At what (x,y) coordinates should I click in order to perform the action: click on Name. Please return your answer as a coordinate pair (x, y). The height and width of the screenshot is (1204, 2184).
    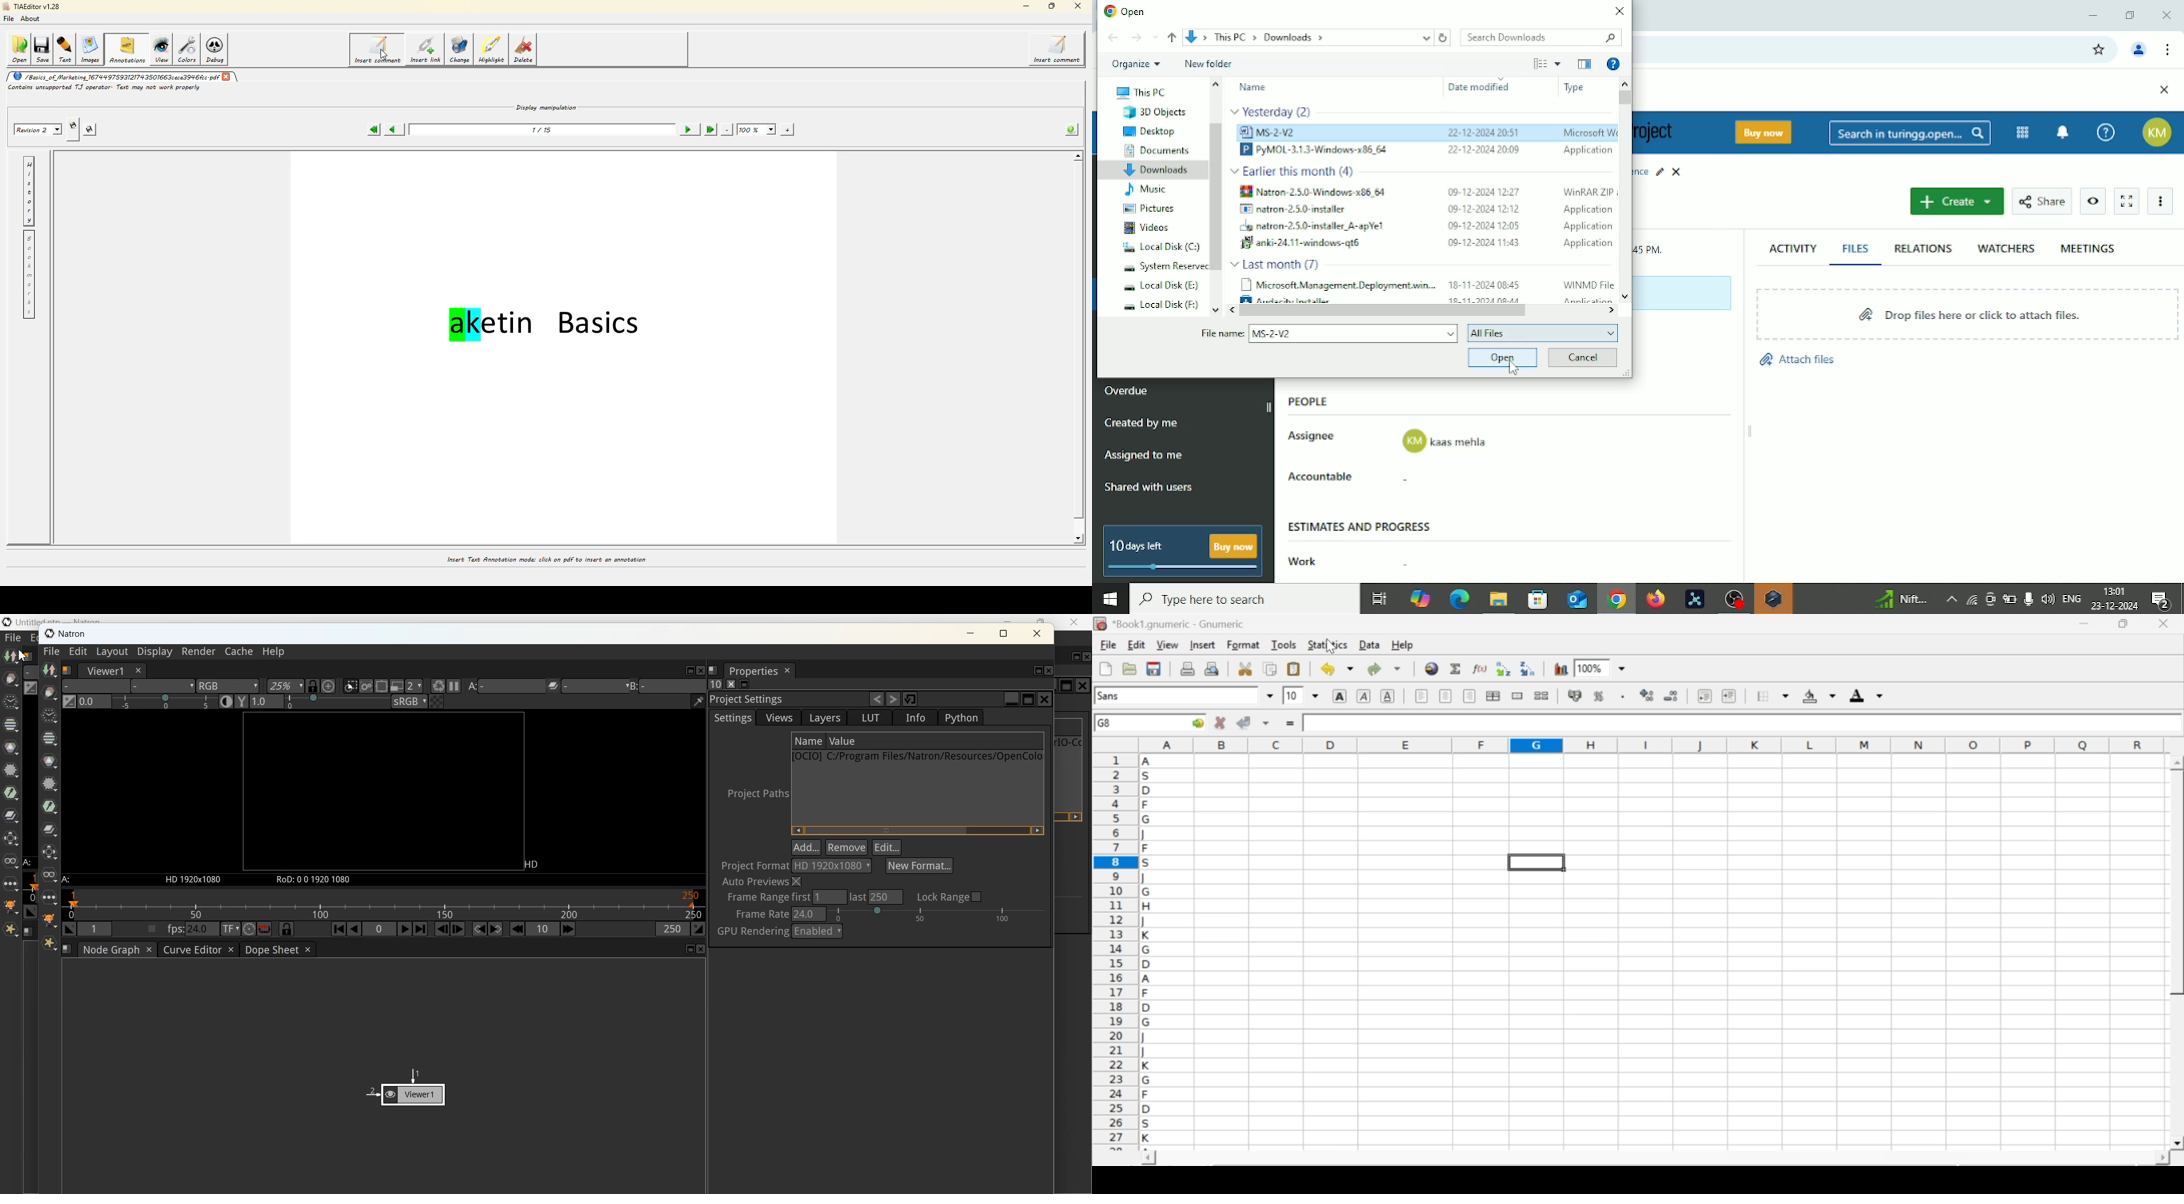
    Looking at the image, I should click on (1253, 87).